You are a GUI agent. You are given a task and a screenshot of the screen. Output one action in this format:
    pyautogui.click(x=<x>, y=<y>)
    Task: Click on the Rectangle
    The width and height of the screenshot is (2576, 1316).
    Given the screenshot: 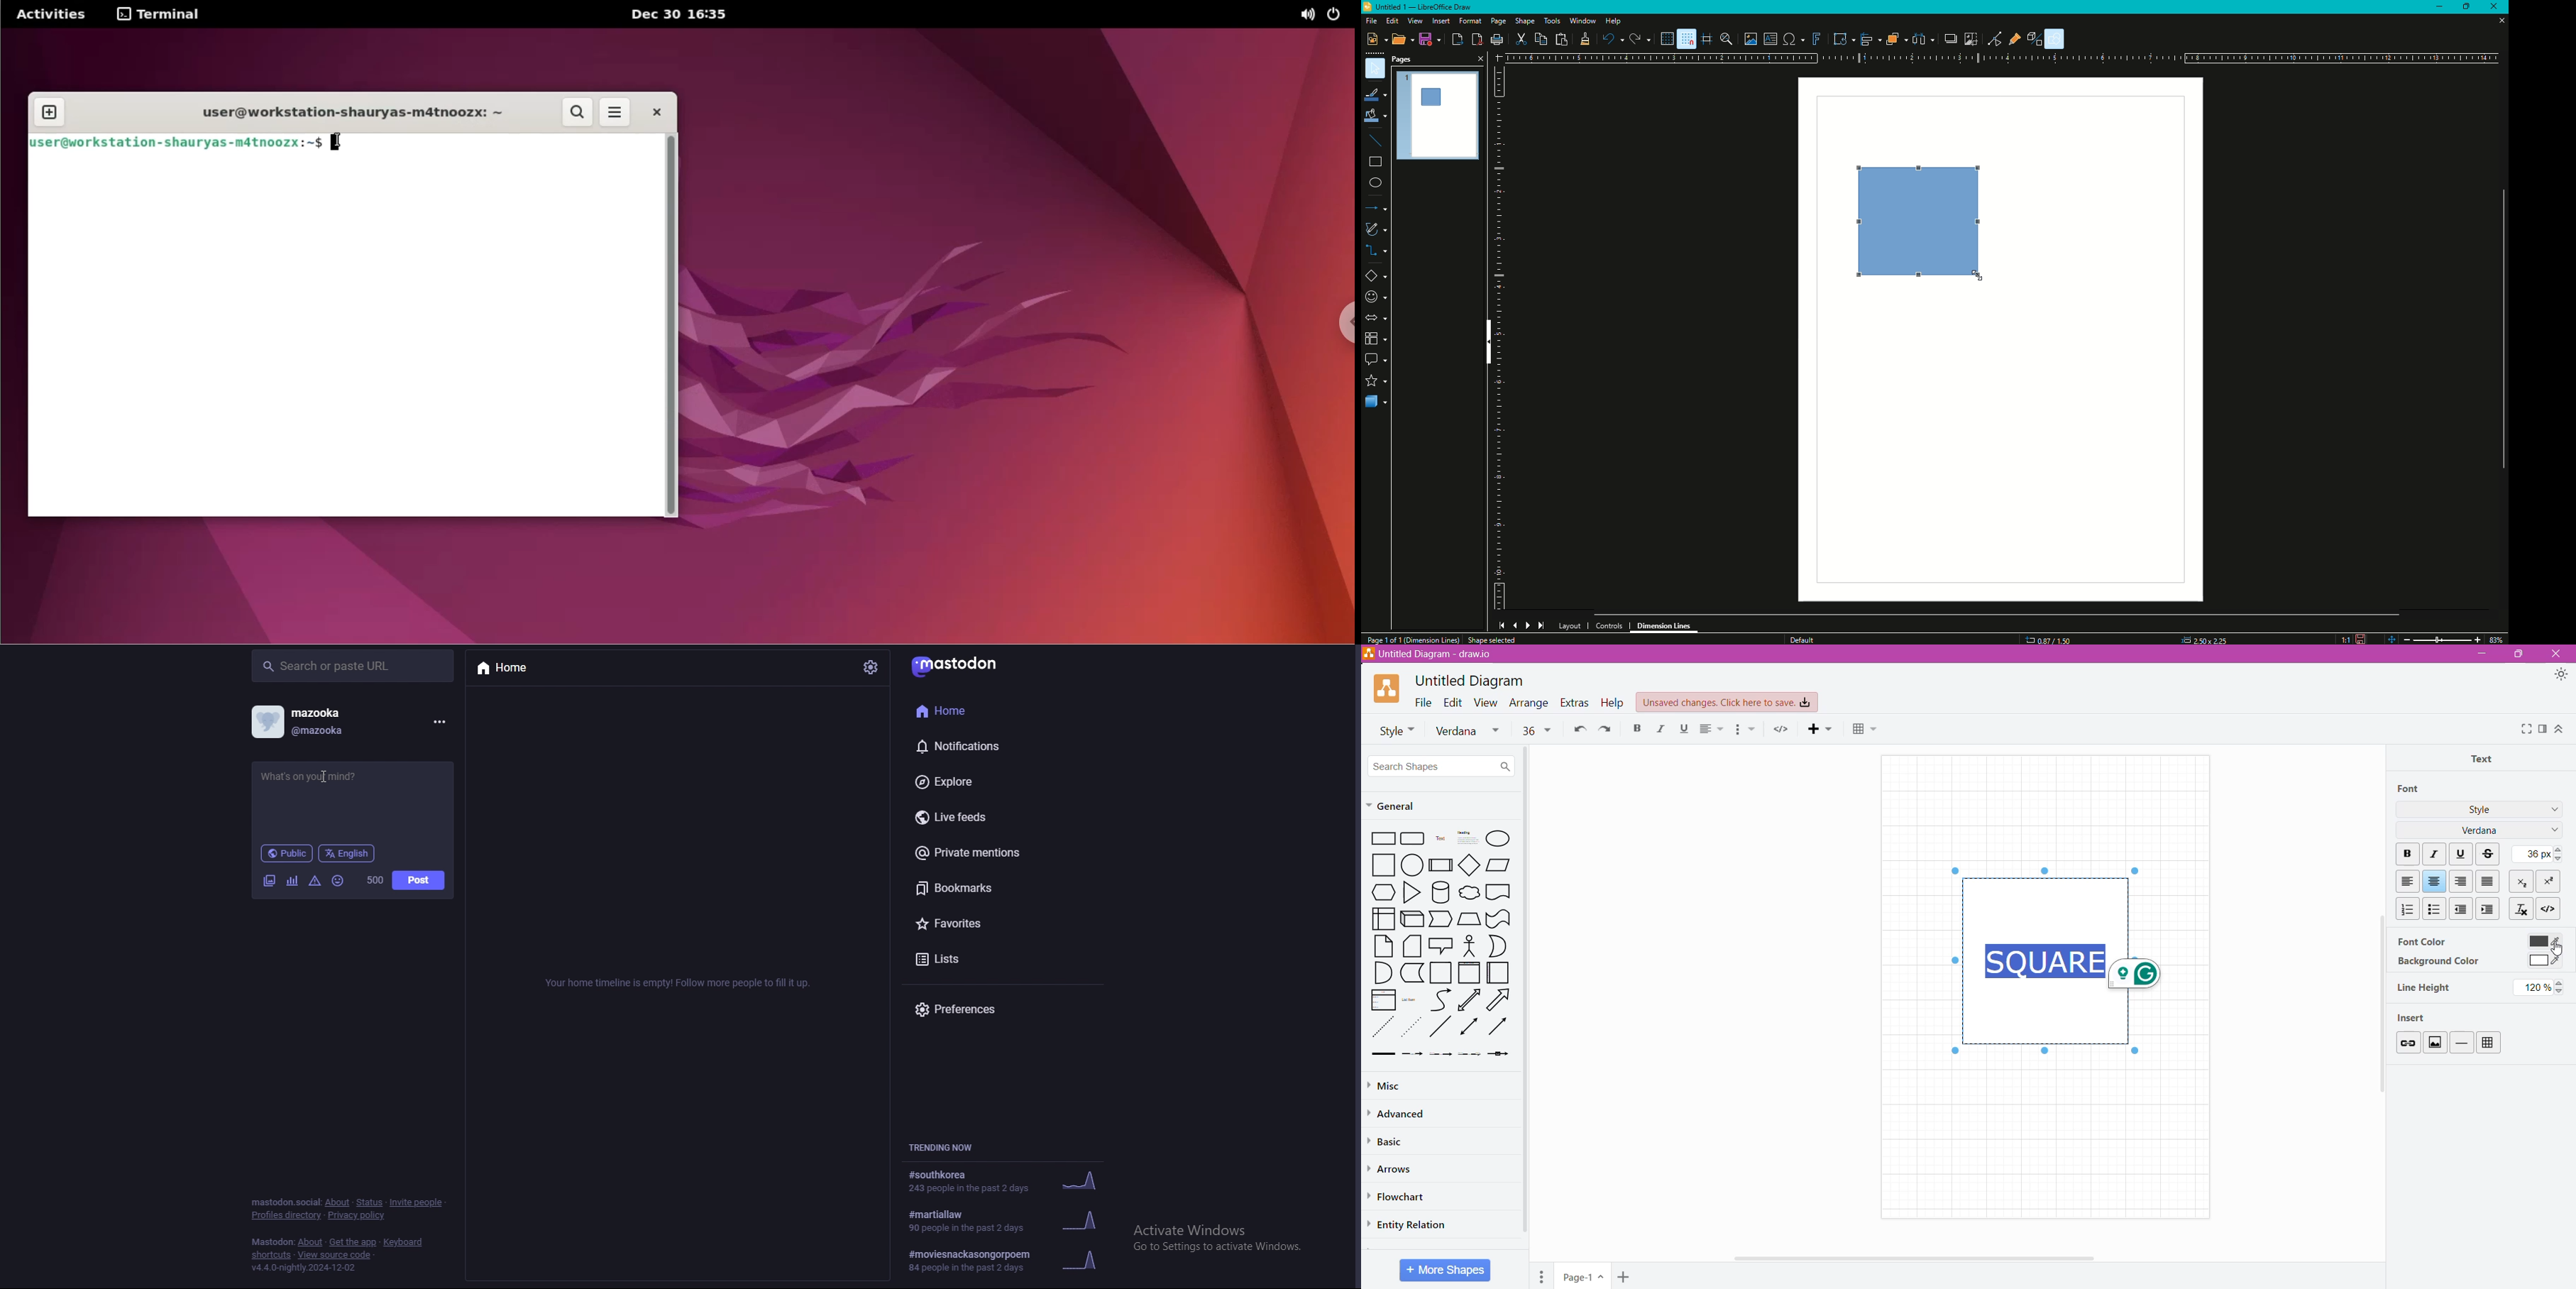 What is the action you would take?
    pyautogui.click(x=1374, y=164)
    